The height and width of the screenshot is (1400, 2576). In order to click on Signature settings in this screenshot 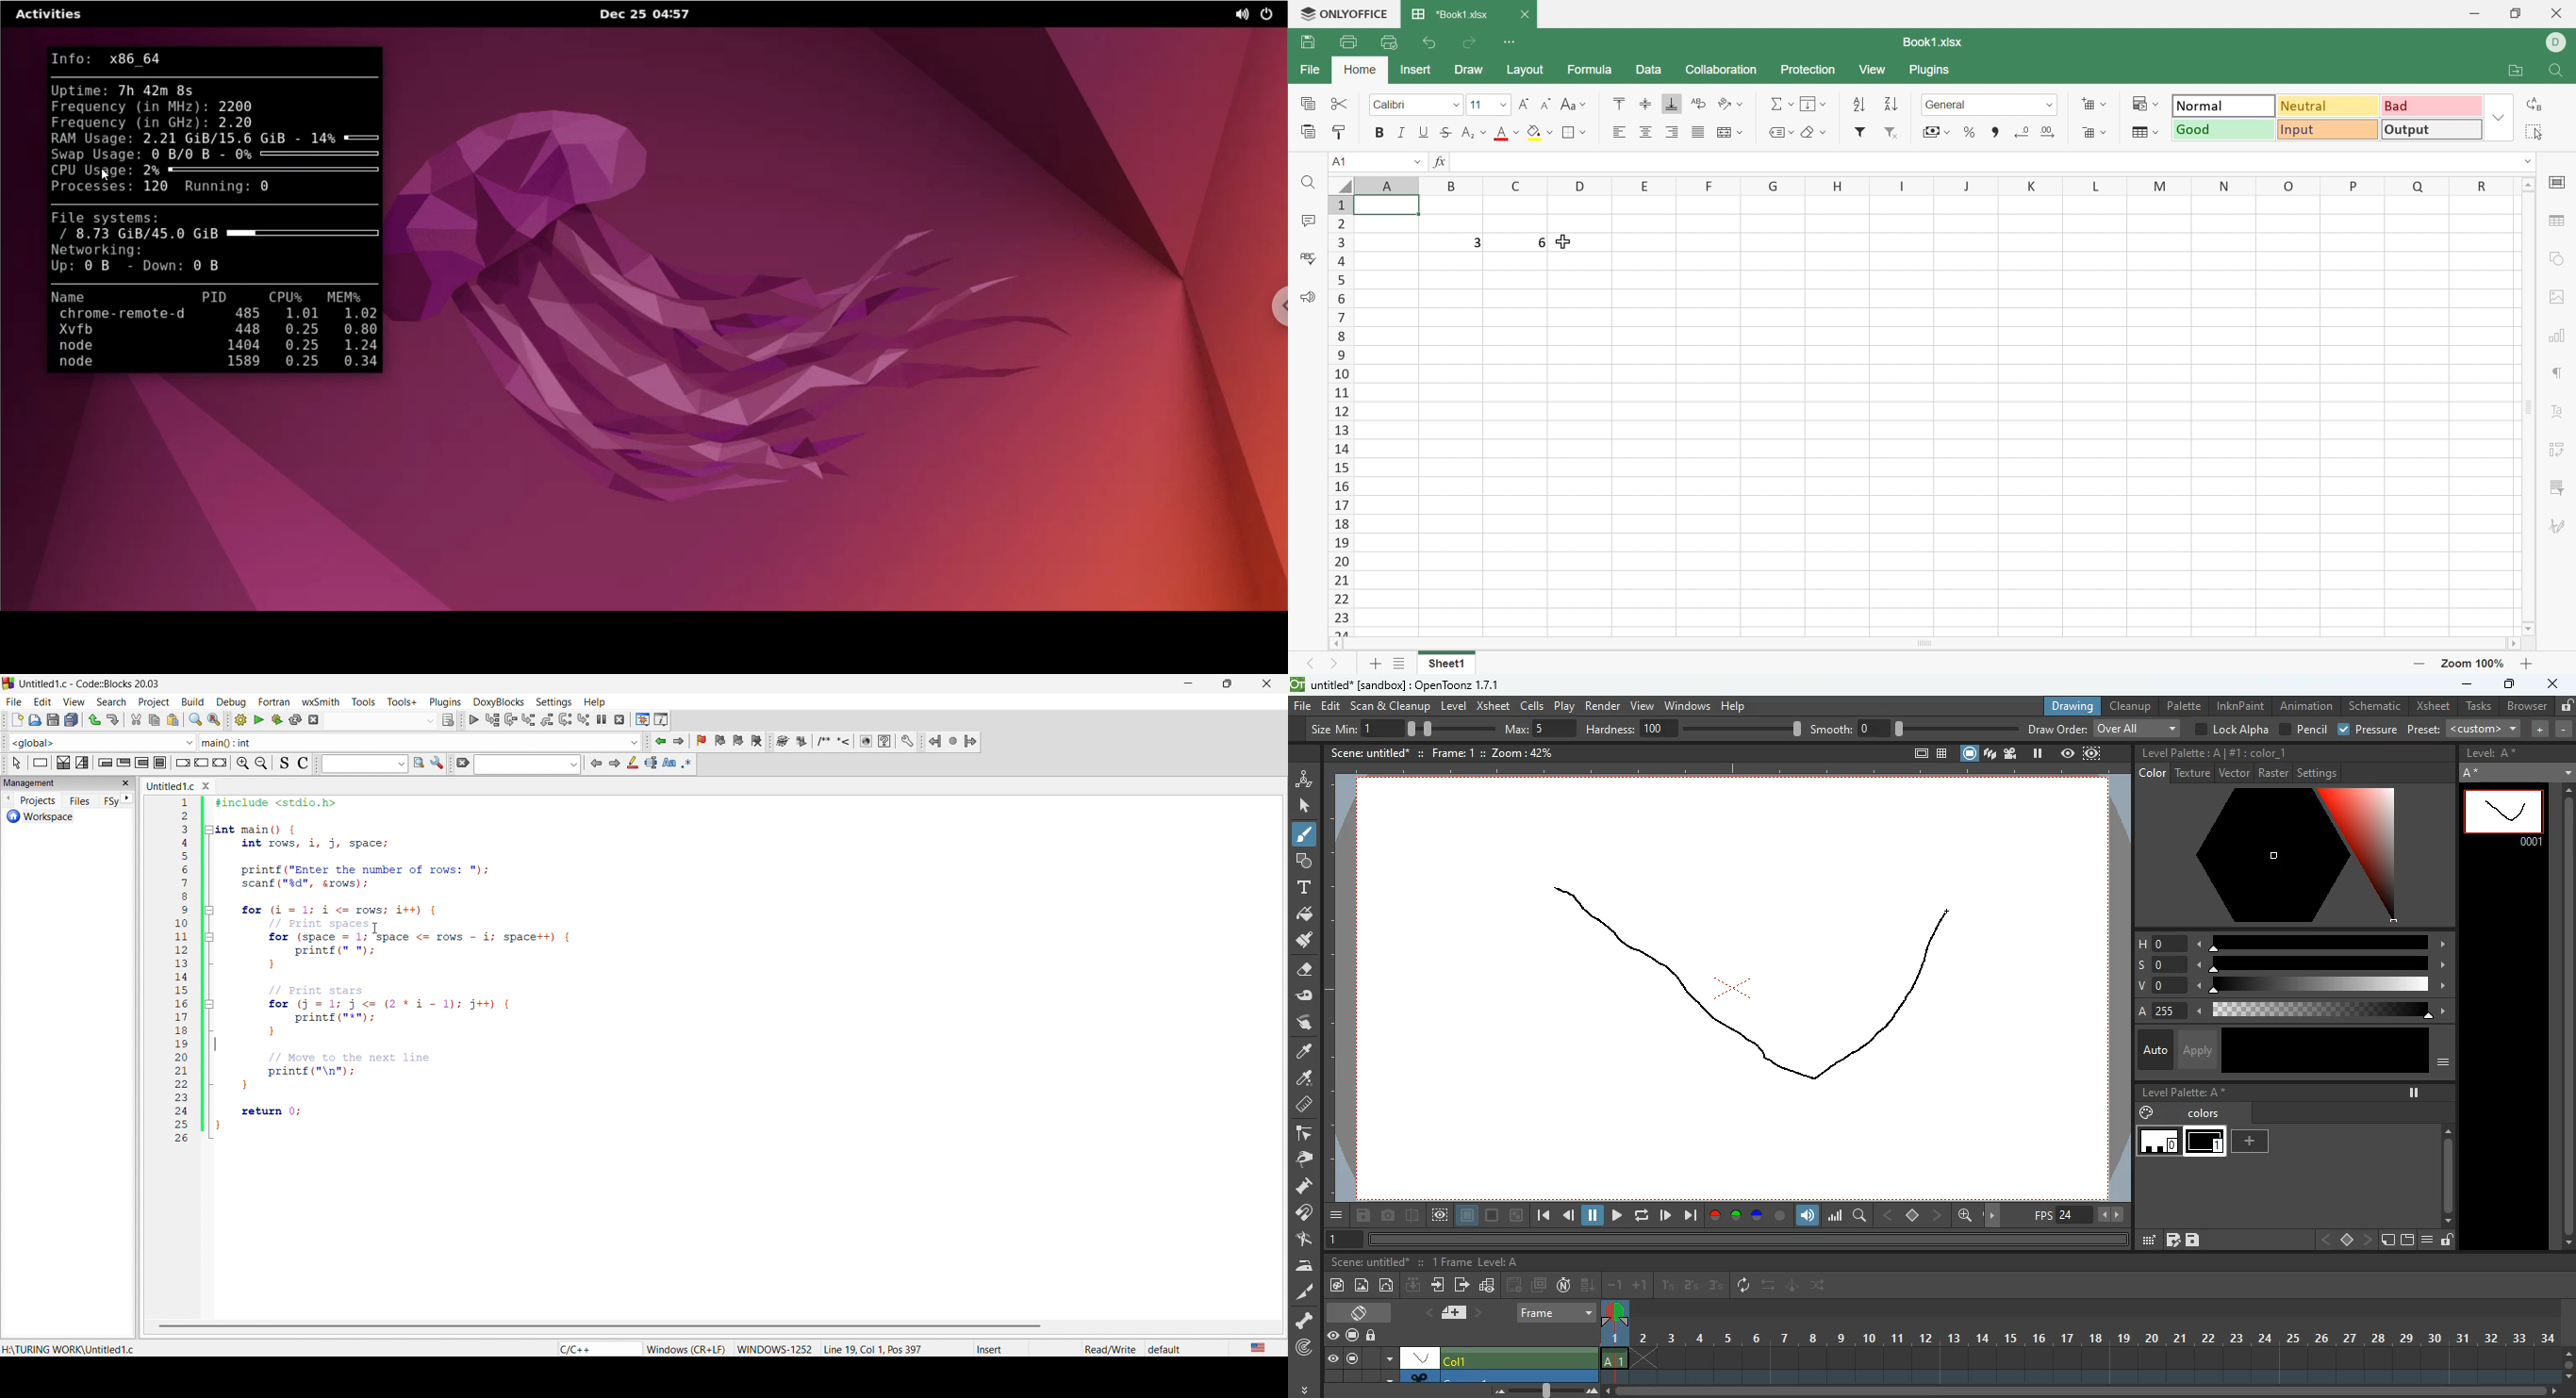, I will do `click(2559, 528)`.